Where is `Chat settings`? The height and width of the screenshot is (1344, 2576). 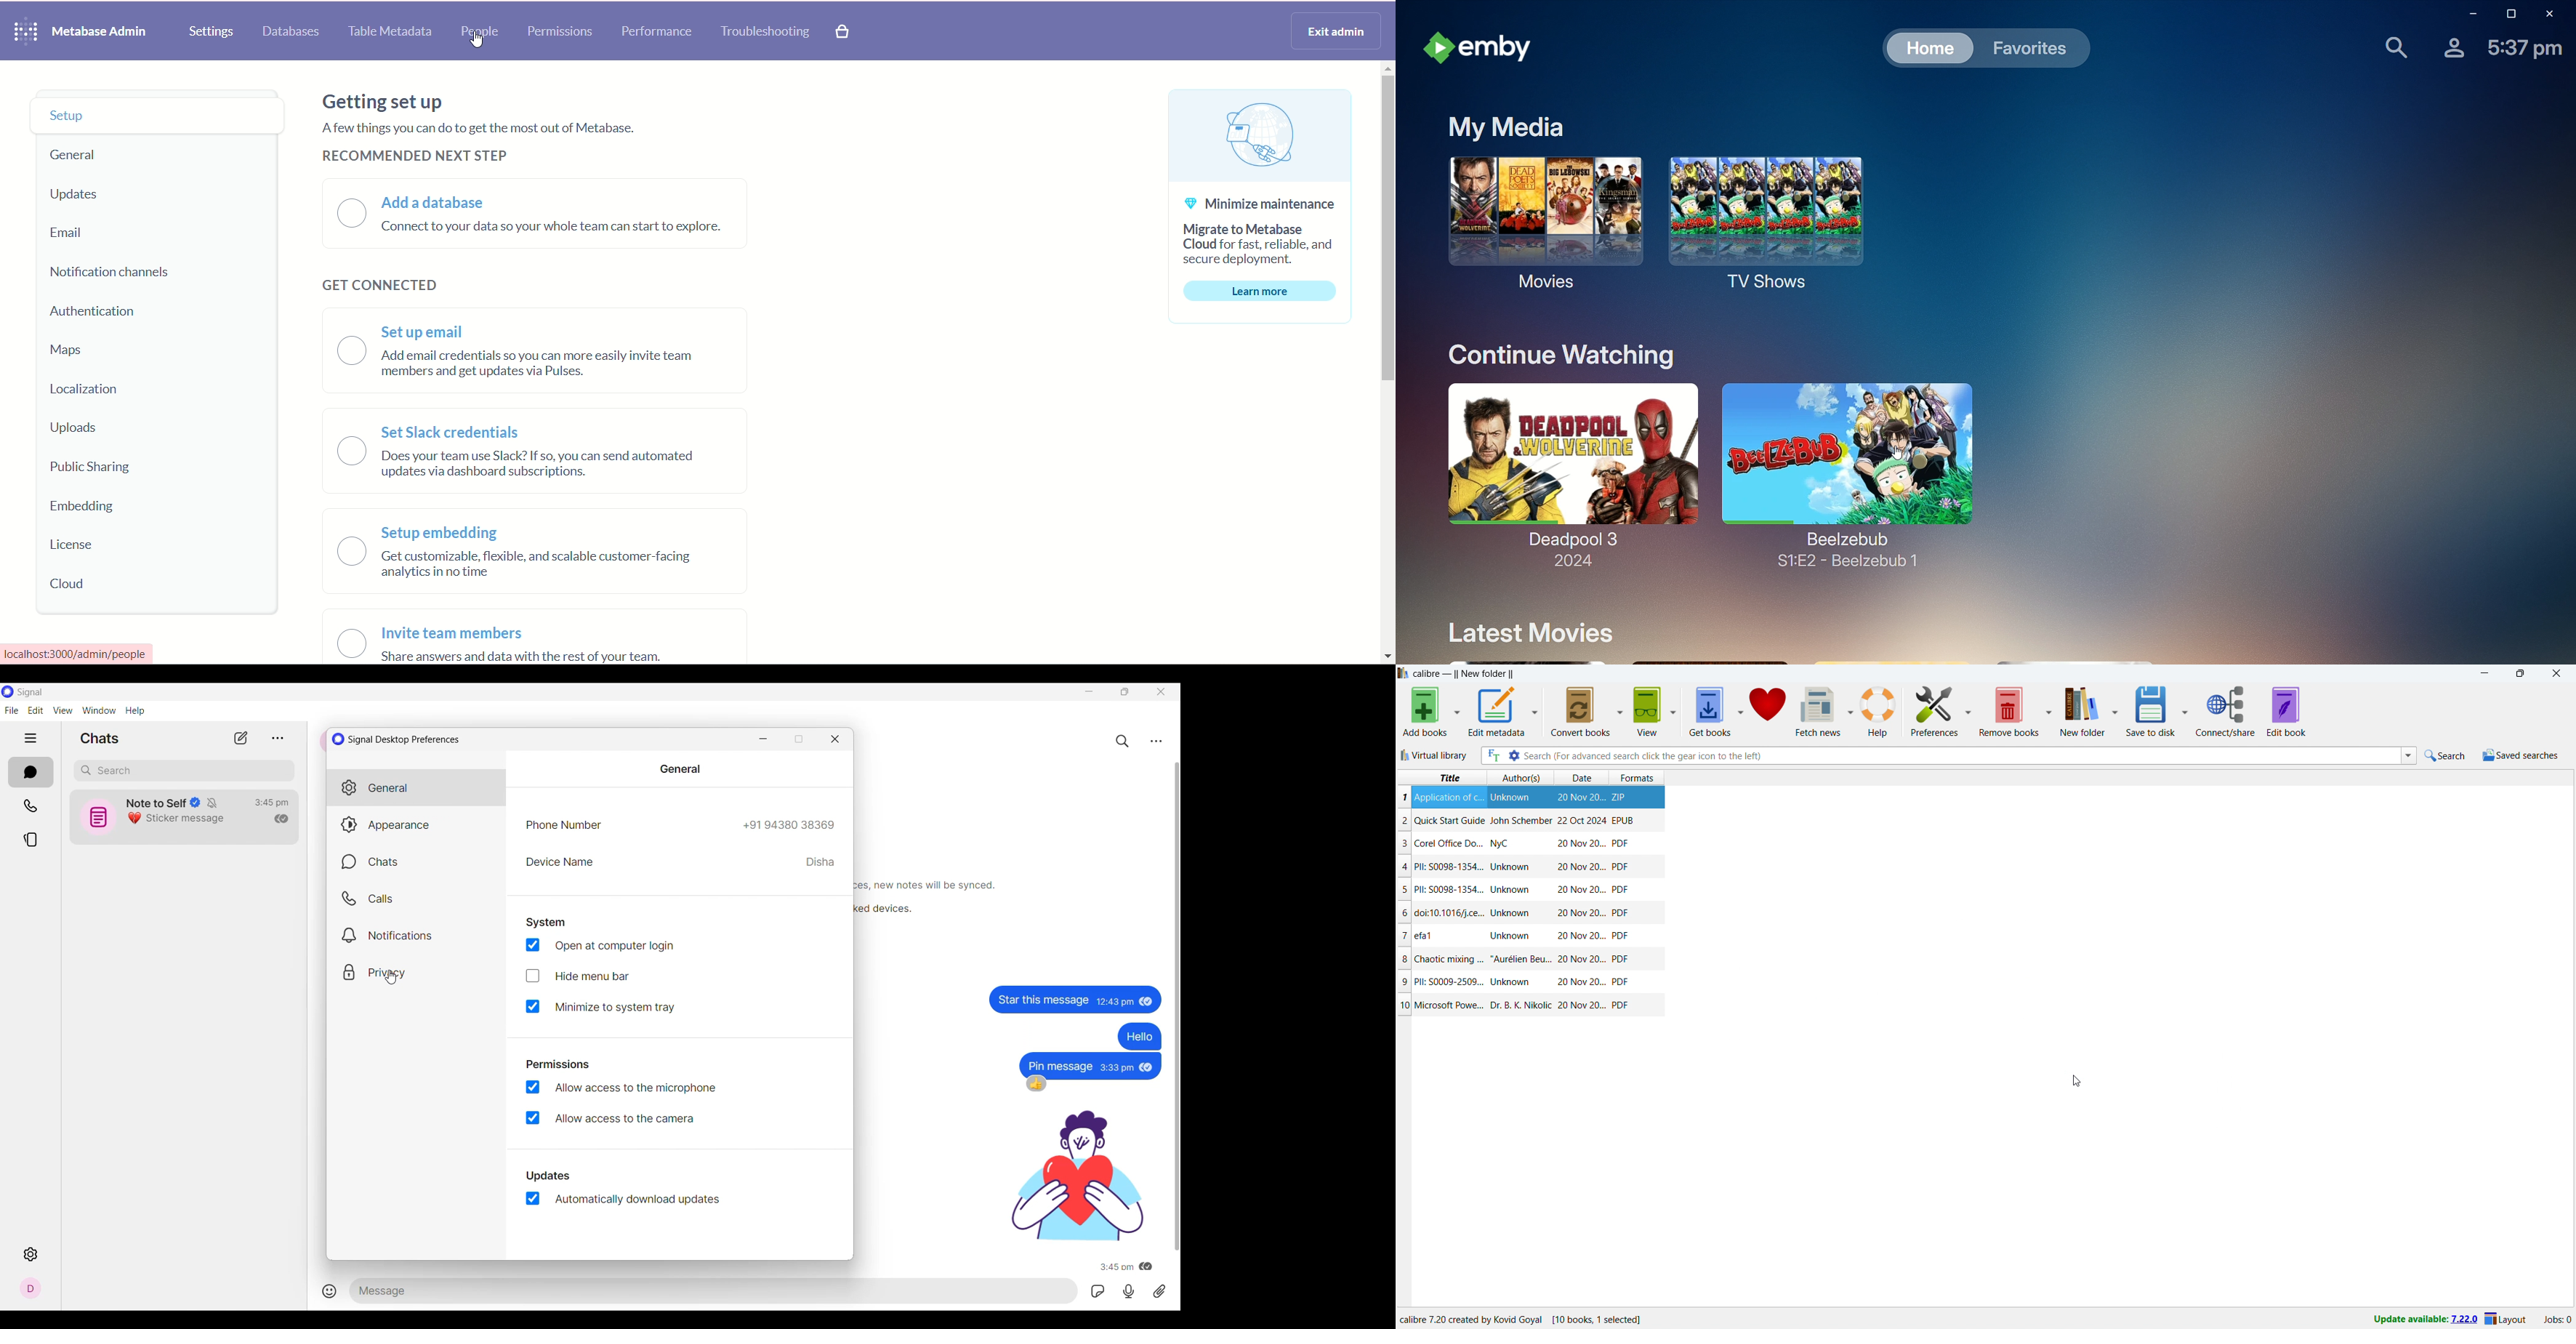 Chat settings is located at coordinates (1156, 741).